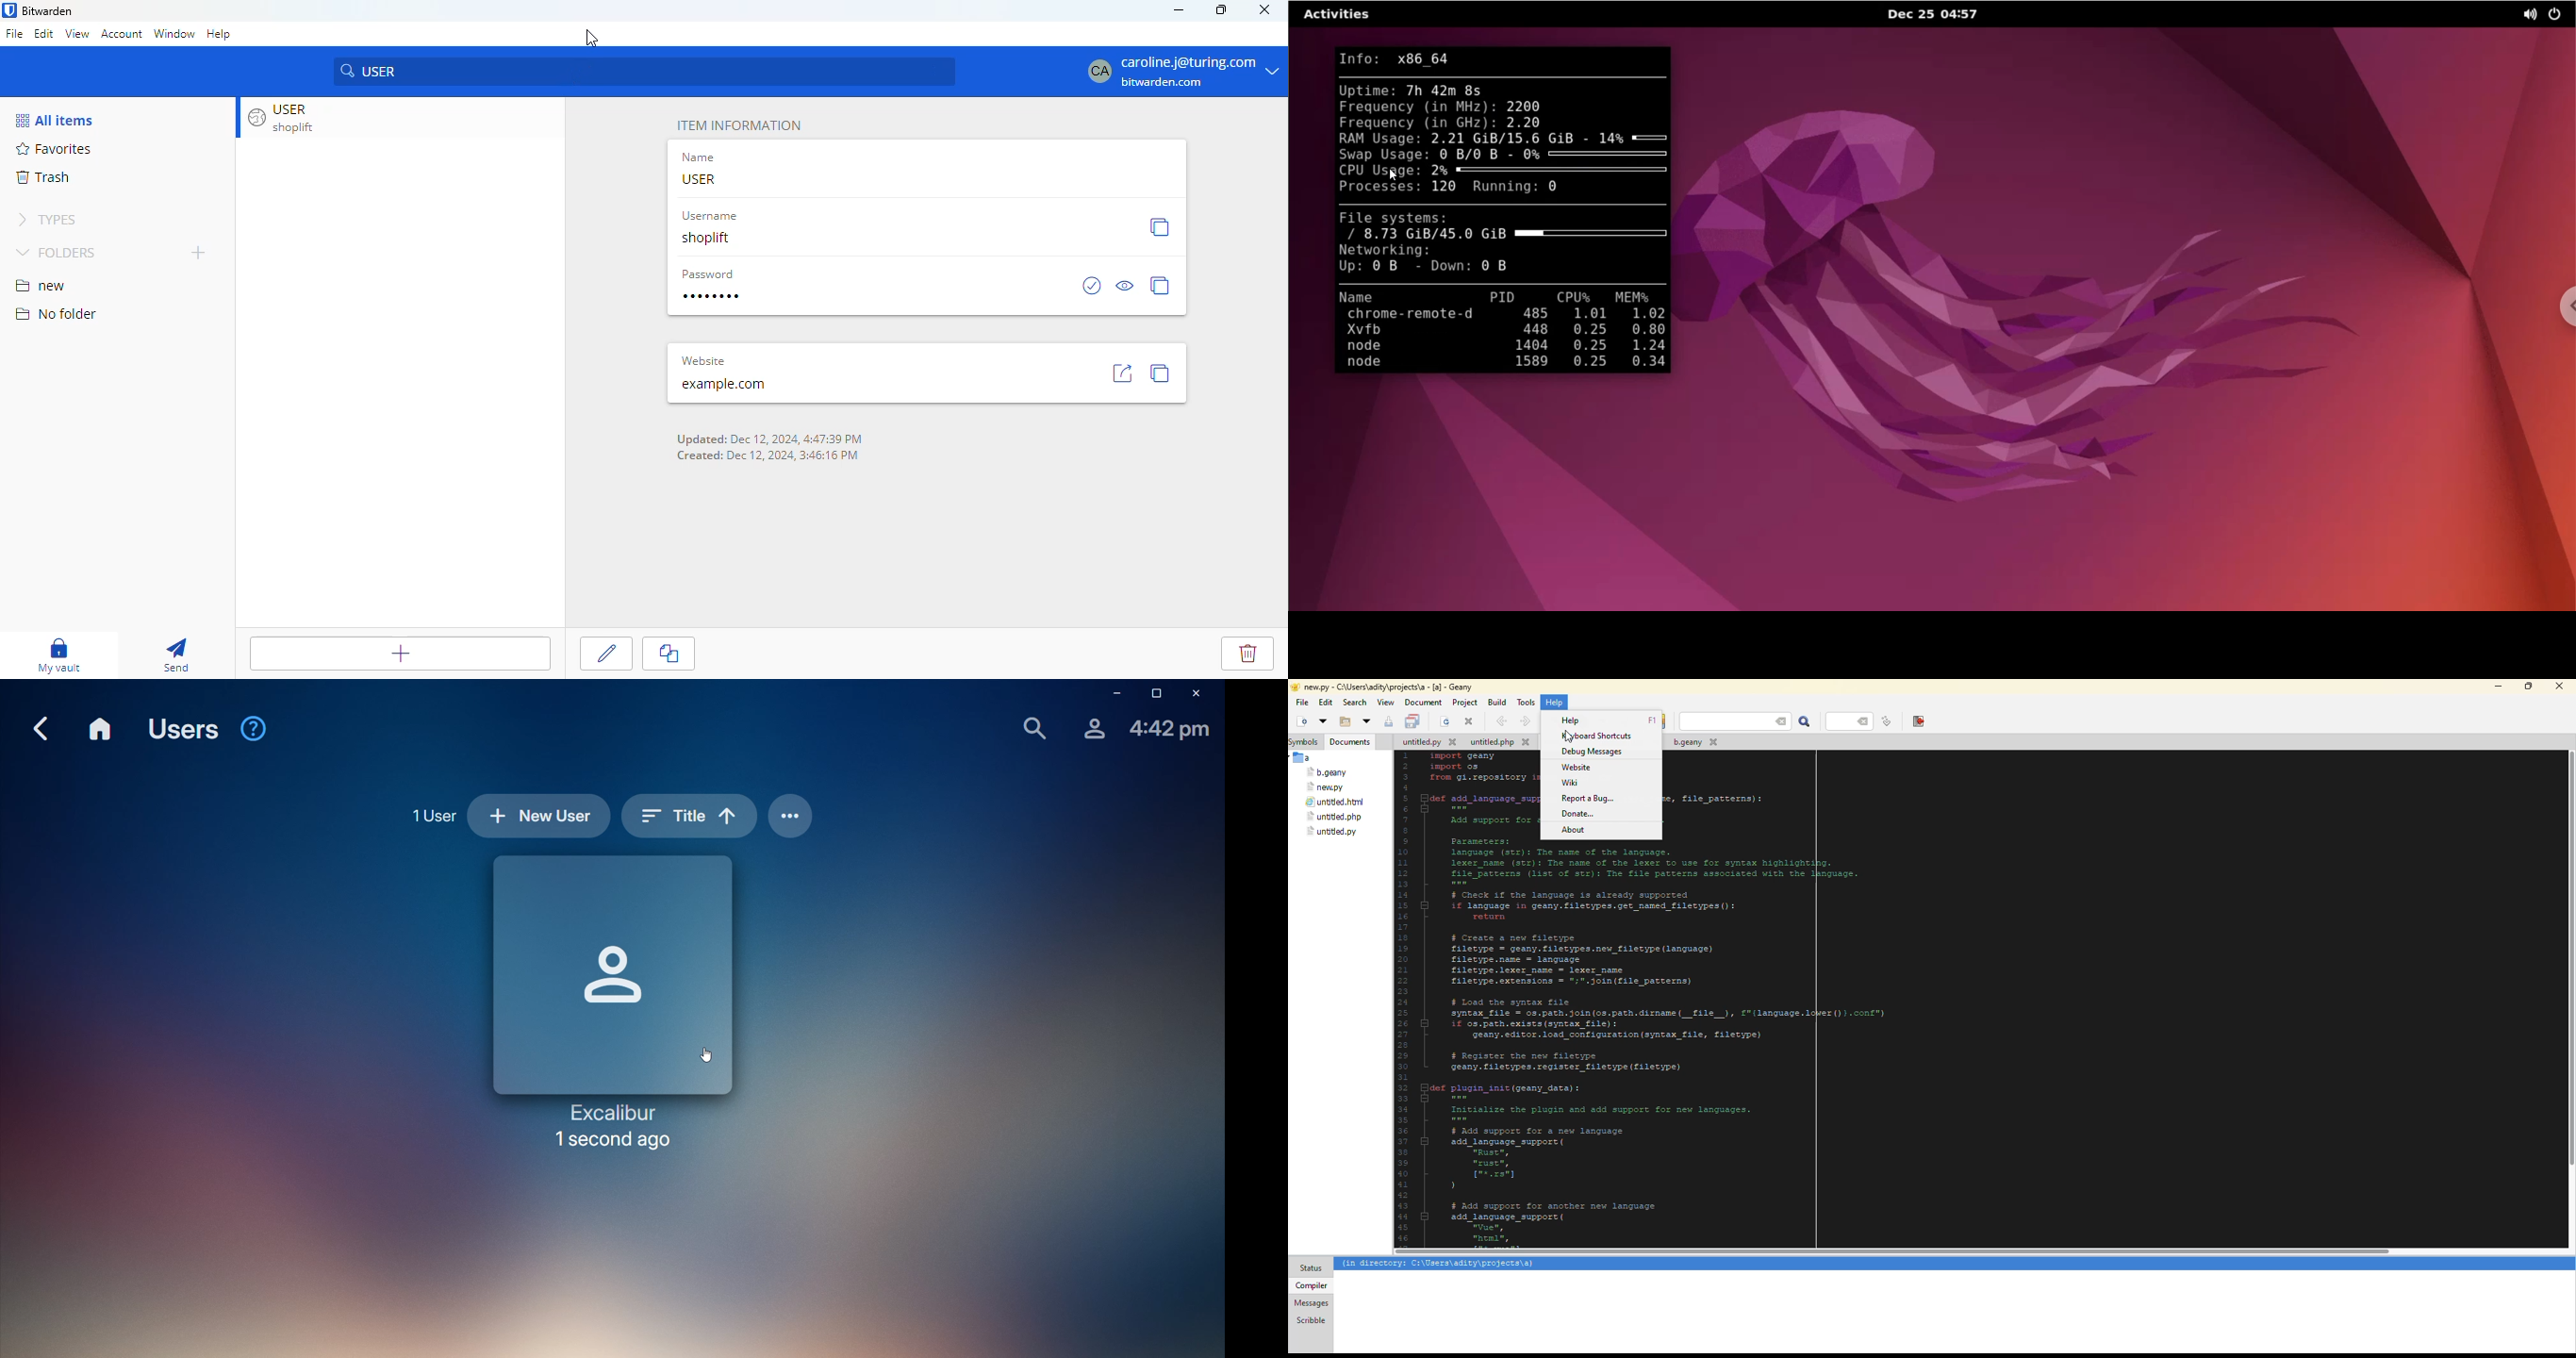 Image resolution: width=2576 pixels, height=1372 pixels. Describe the element at coordinates (1310, 1286) in the screenshot. I see `compiler` at that location.